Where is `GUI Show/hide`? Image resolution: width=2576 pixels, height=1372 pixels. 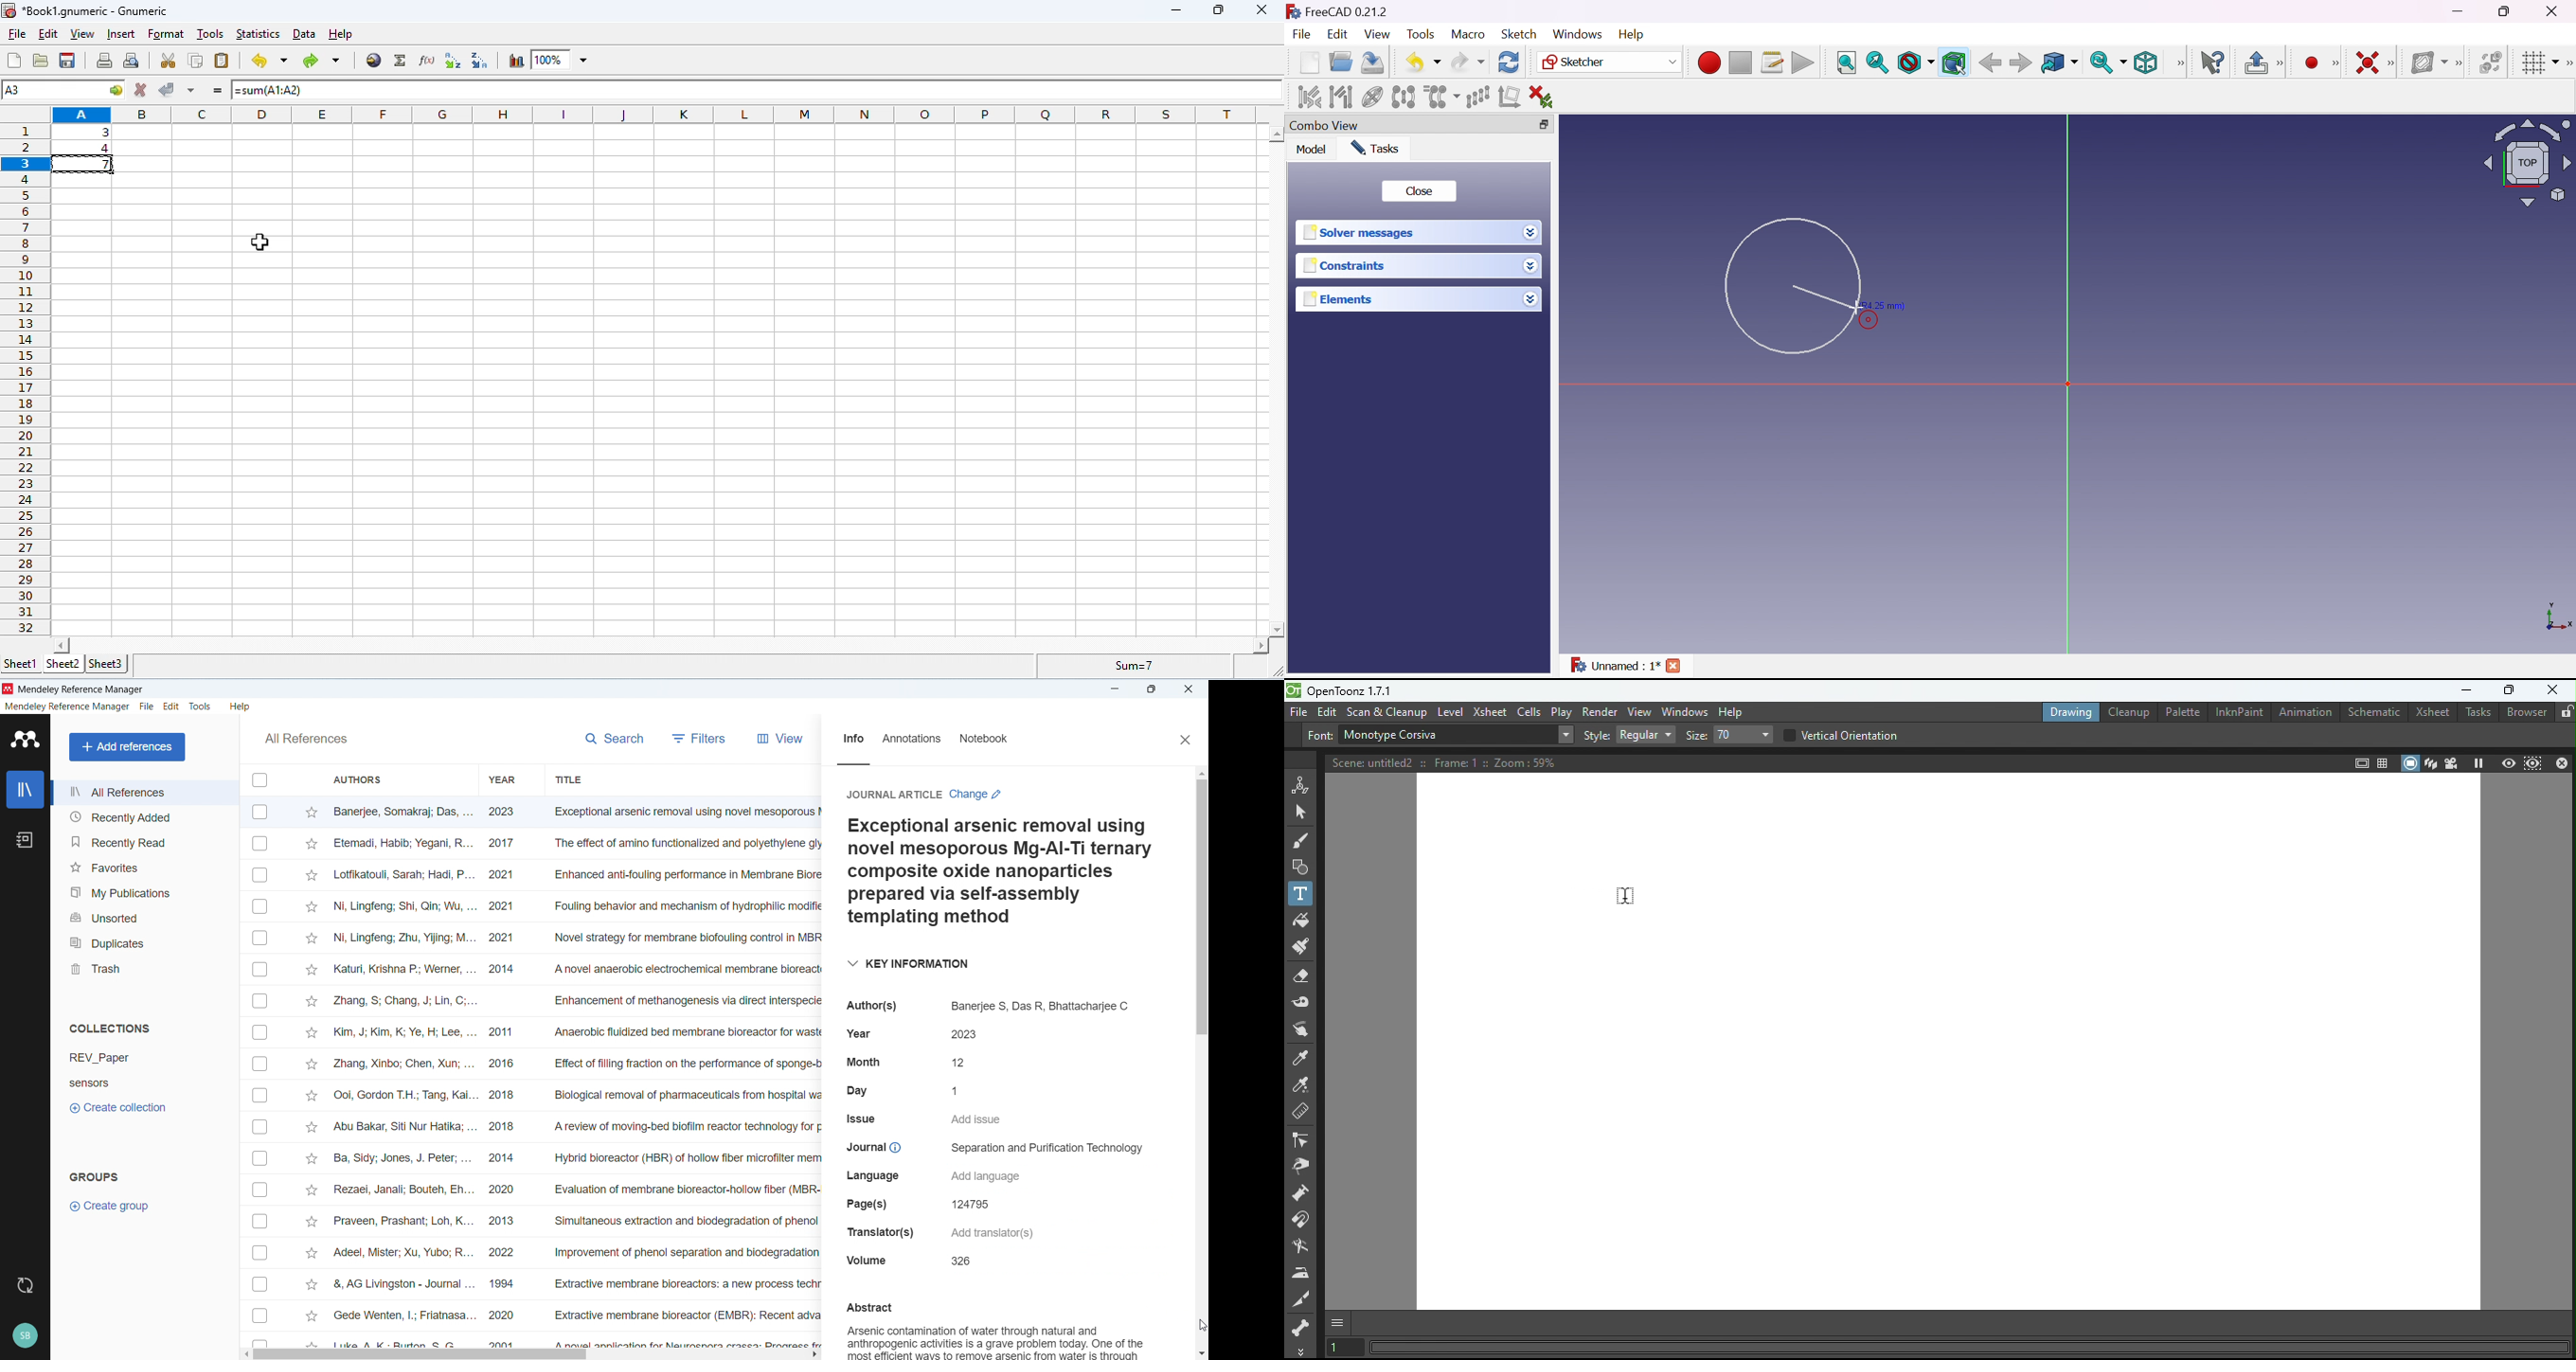
GUI Show/hide is located at coordinates (1340, 1322).